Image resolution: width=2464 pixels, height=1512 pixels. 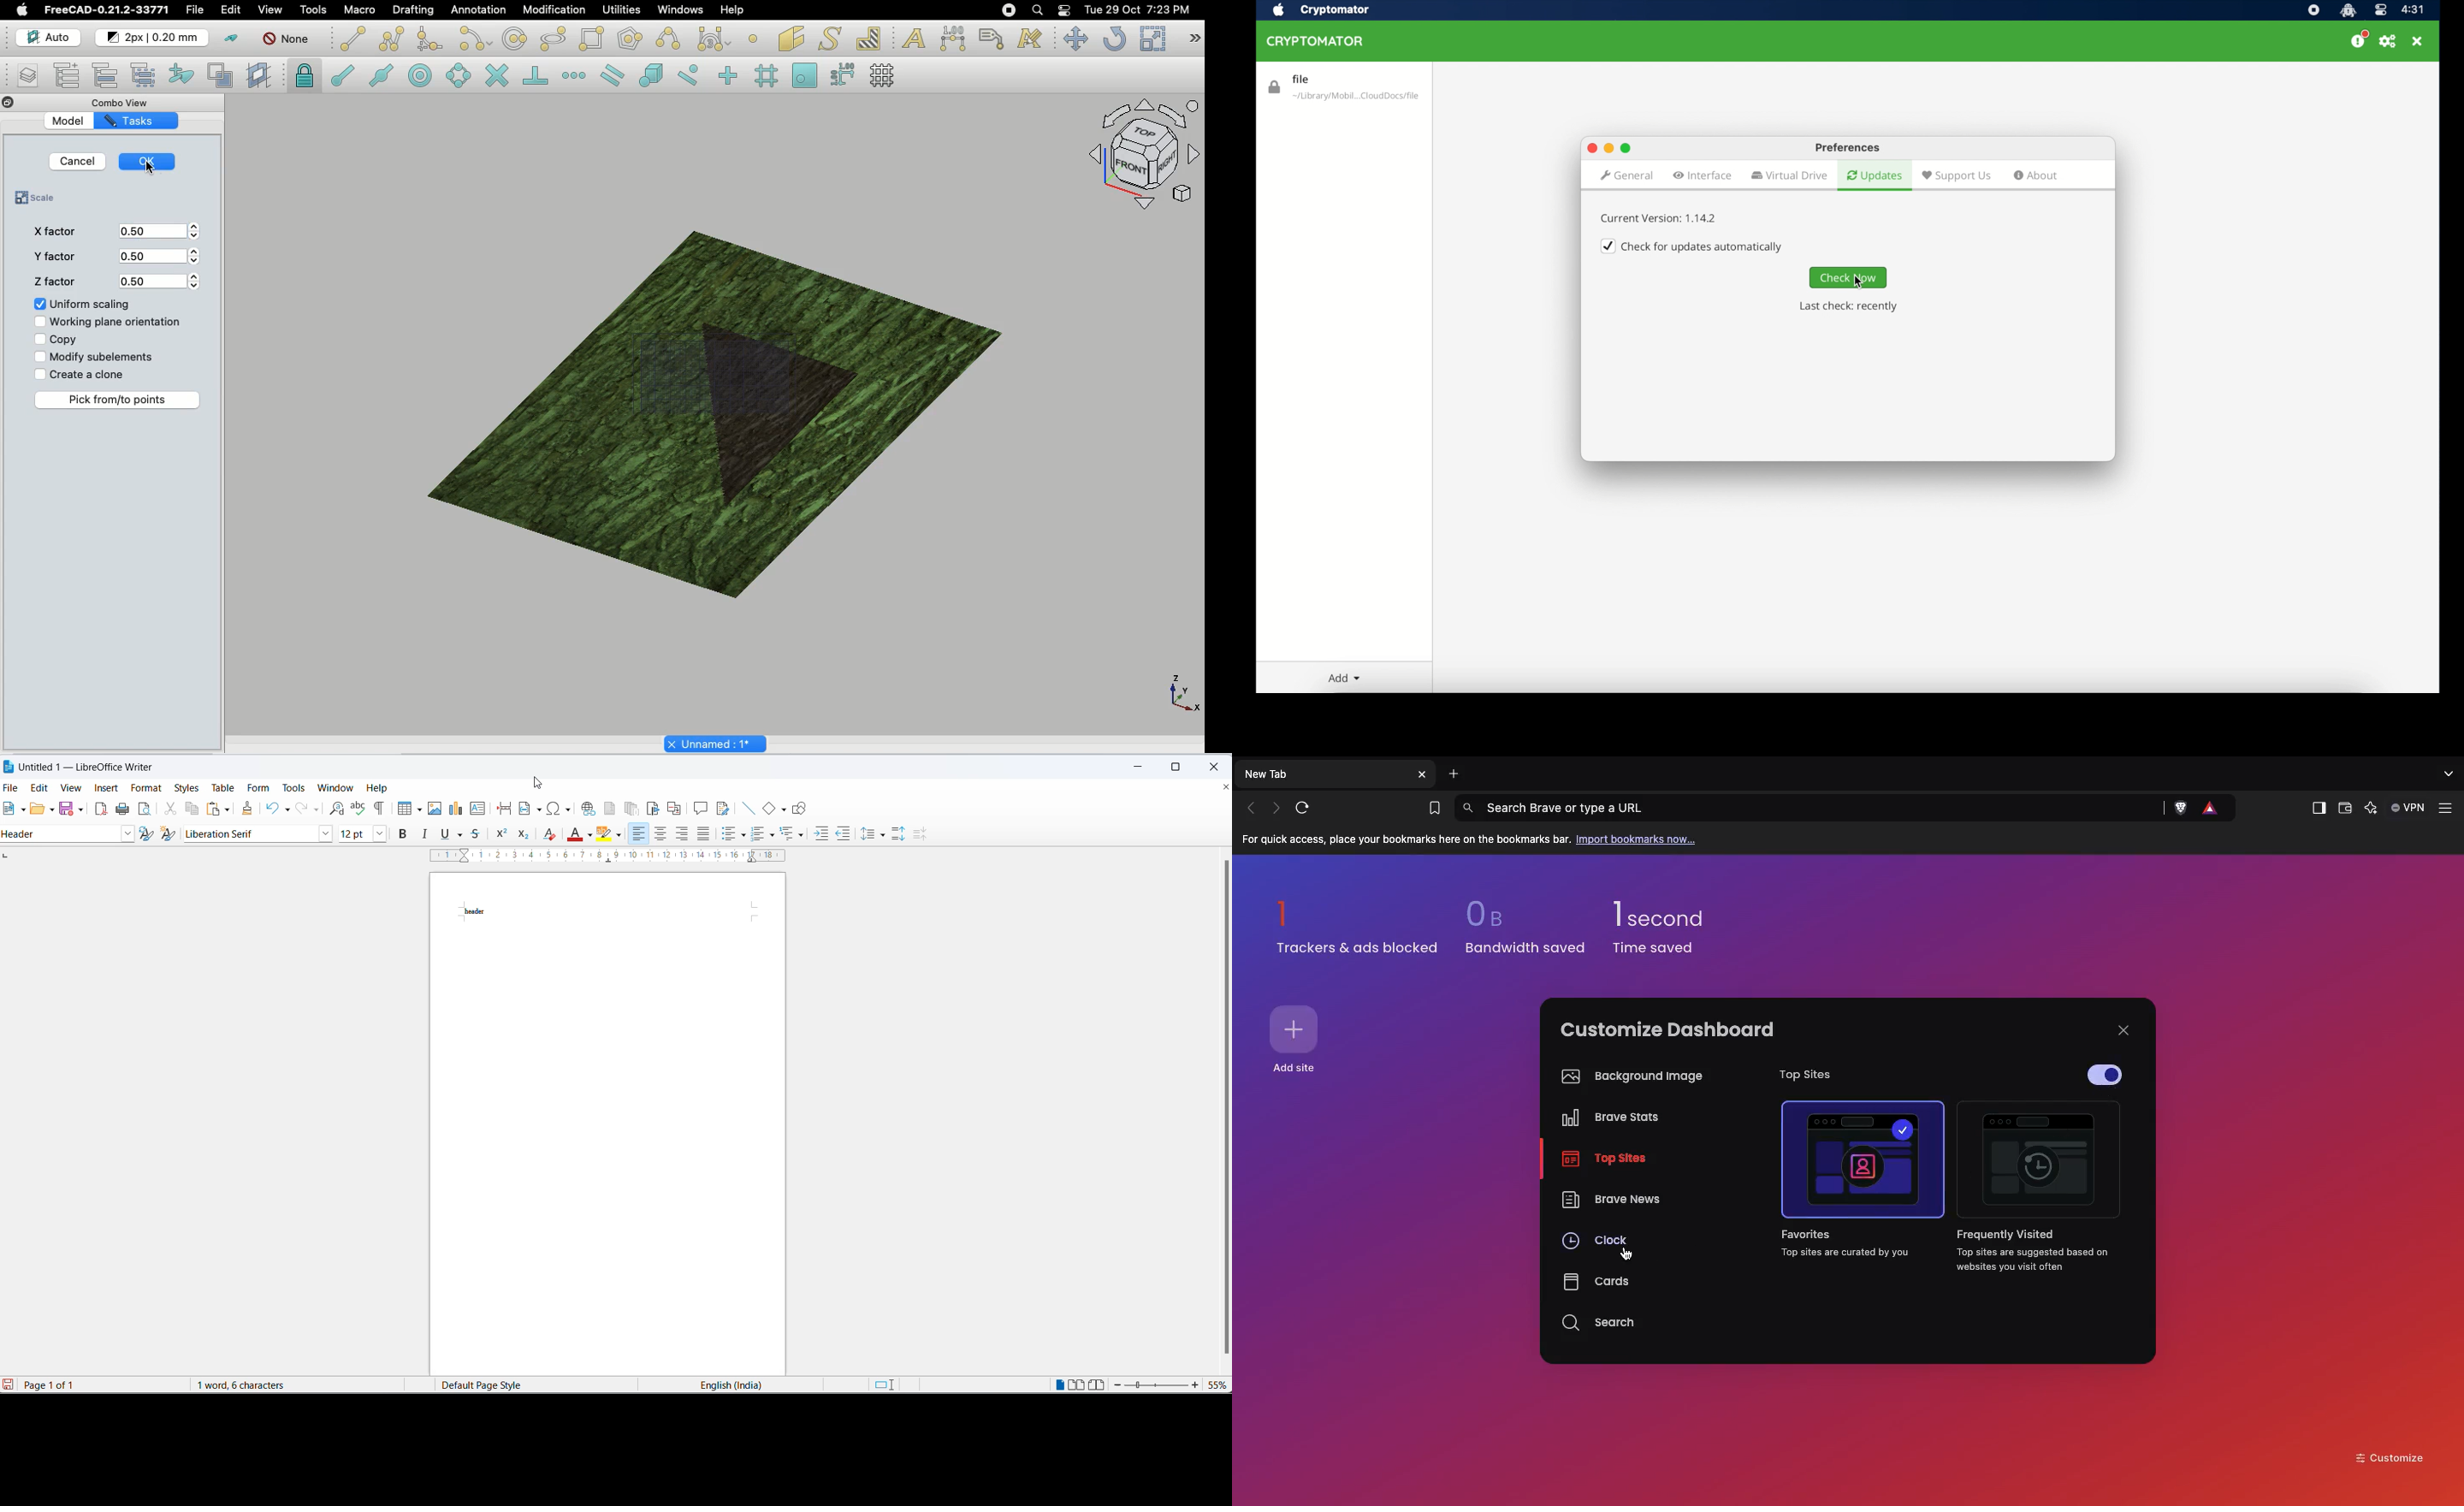 What do you see at coordinates (418, 76) in the screenshot?
I see `Snap center` at bounding box center [418, 76].